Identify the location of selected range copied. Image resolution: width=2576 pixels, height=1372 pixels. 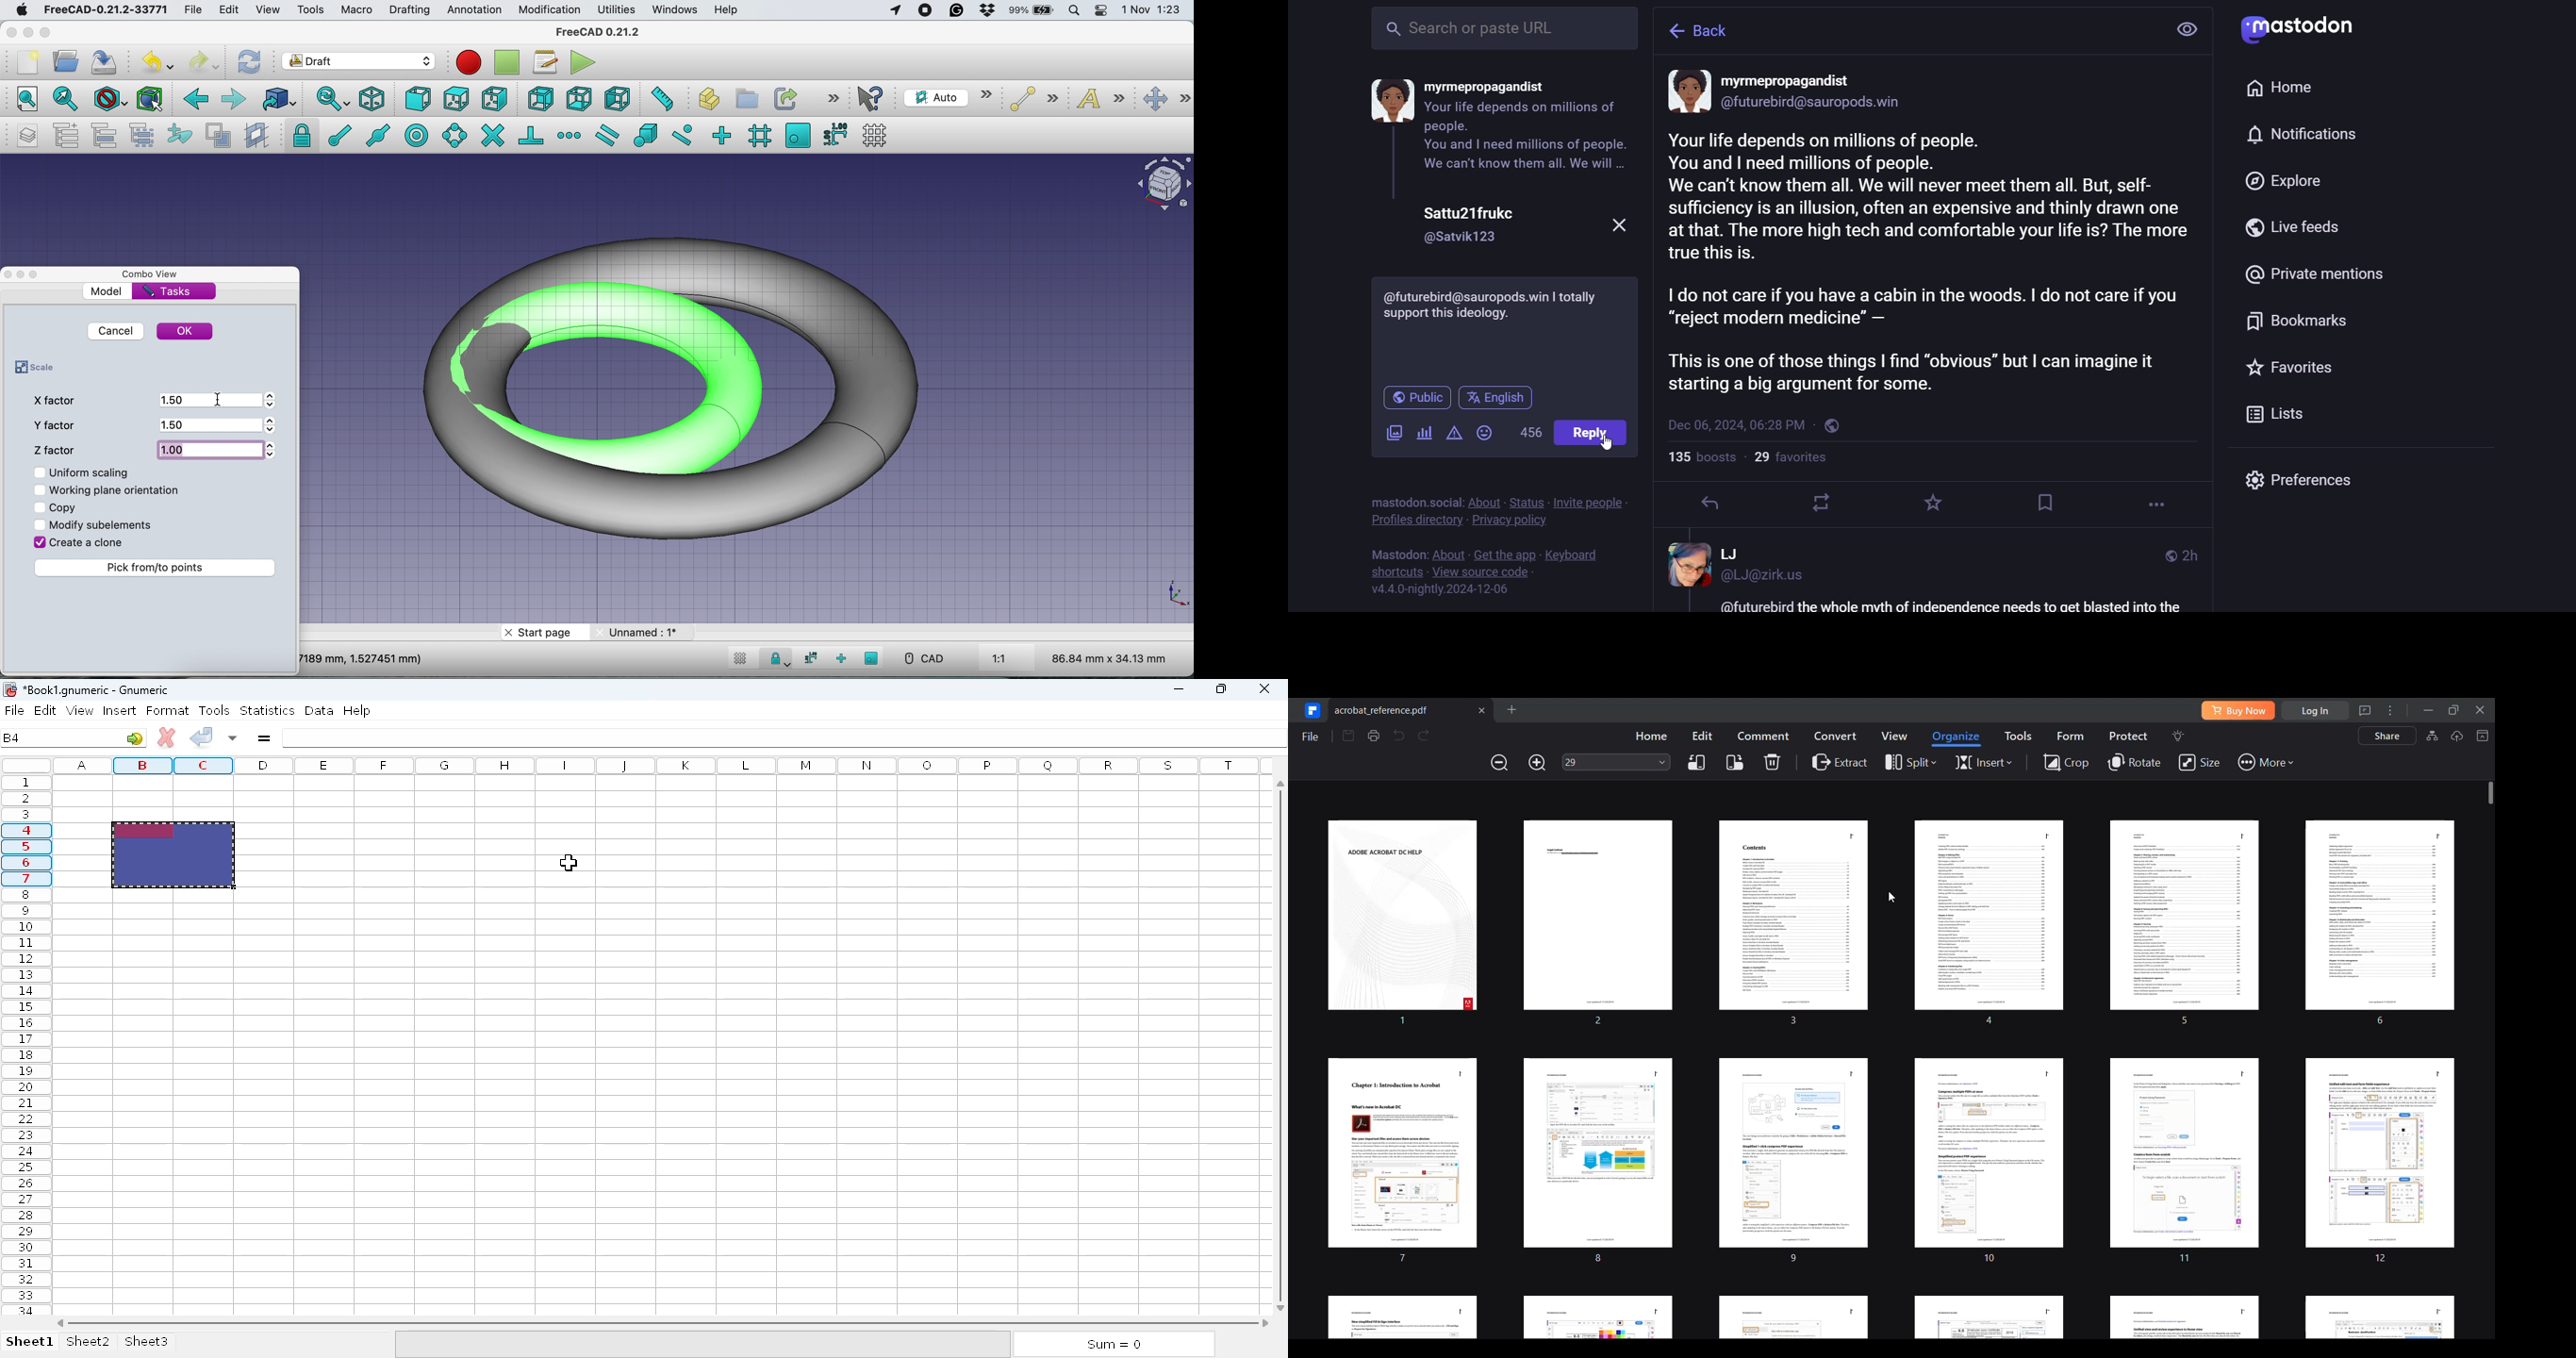
(173, 855).